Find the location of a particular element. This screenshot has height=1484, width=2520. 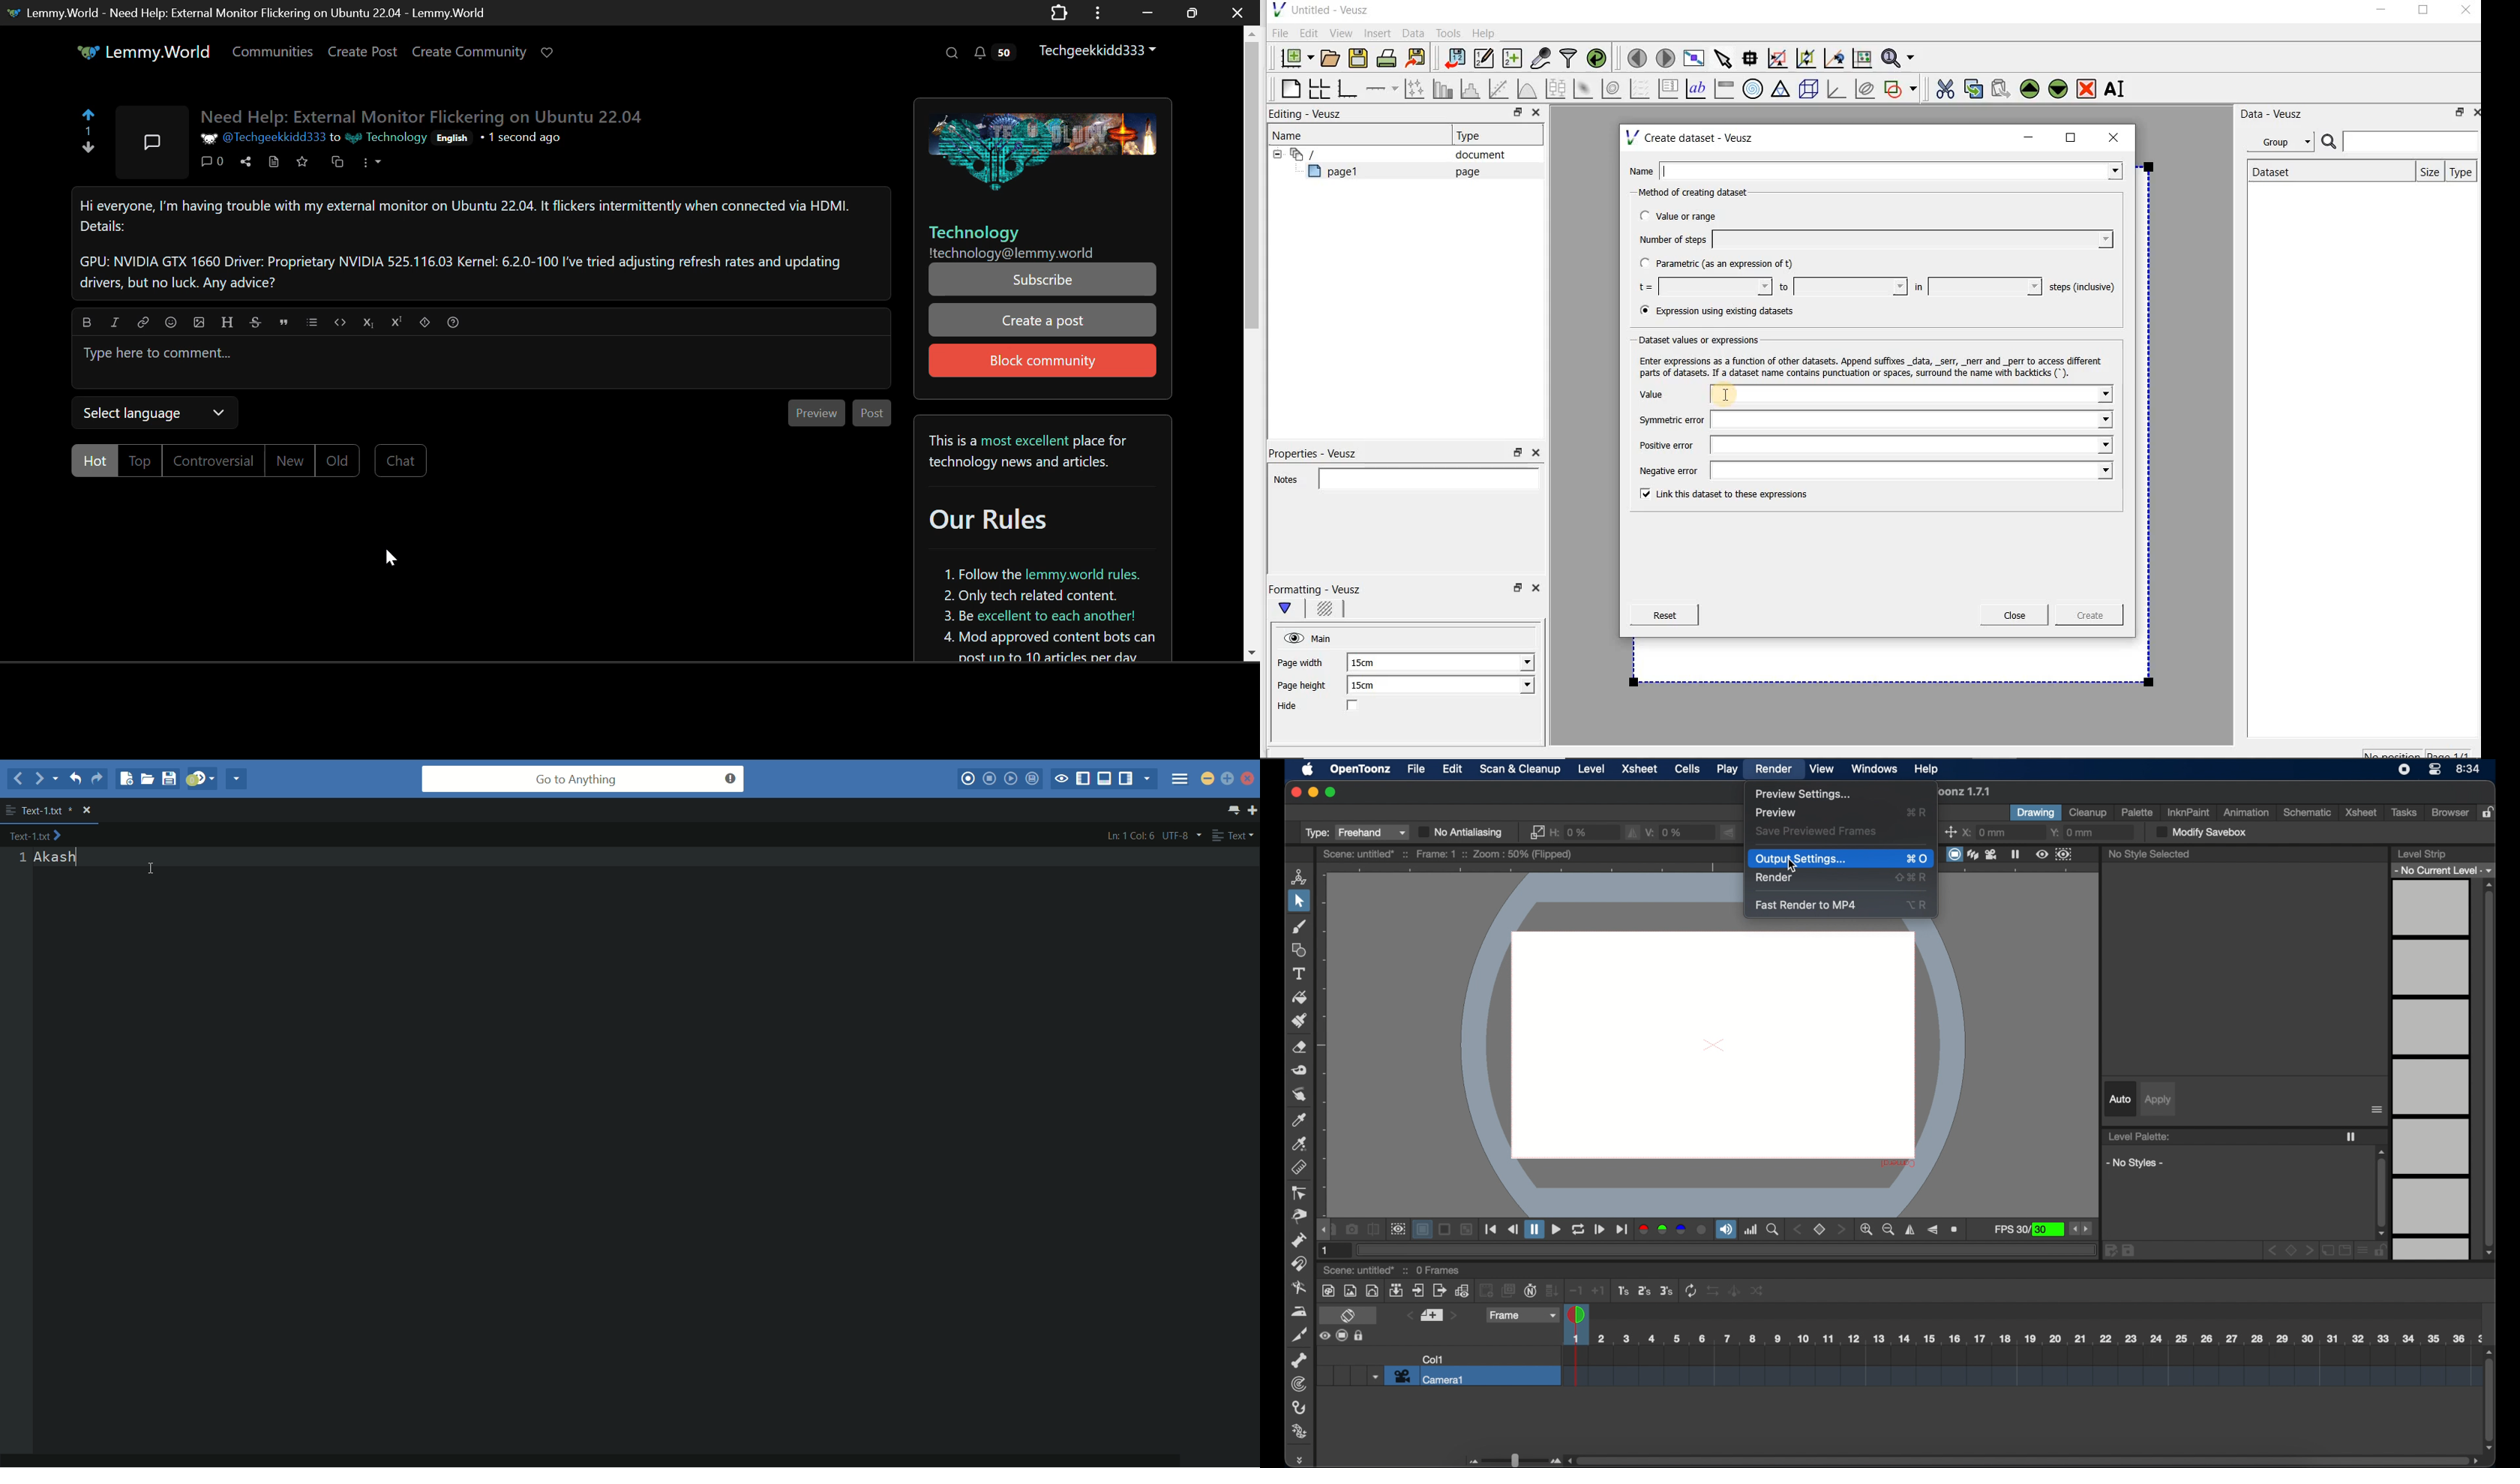

Group is located at coordinates (2285, 144).